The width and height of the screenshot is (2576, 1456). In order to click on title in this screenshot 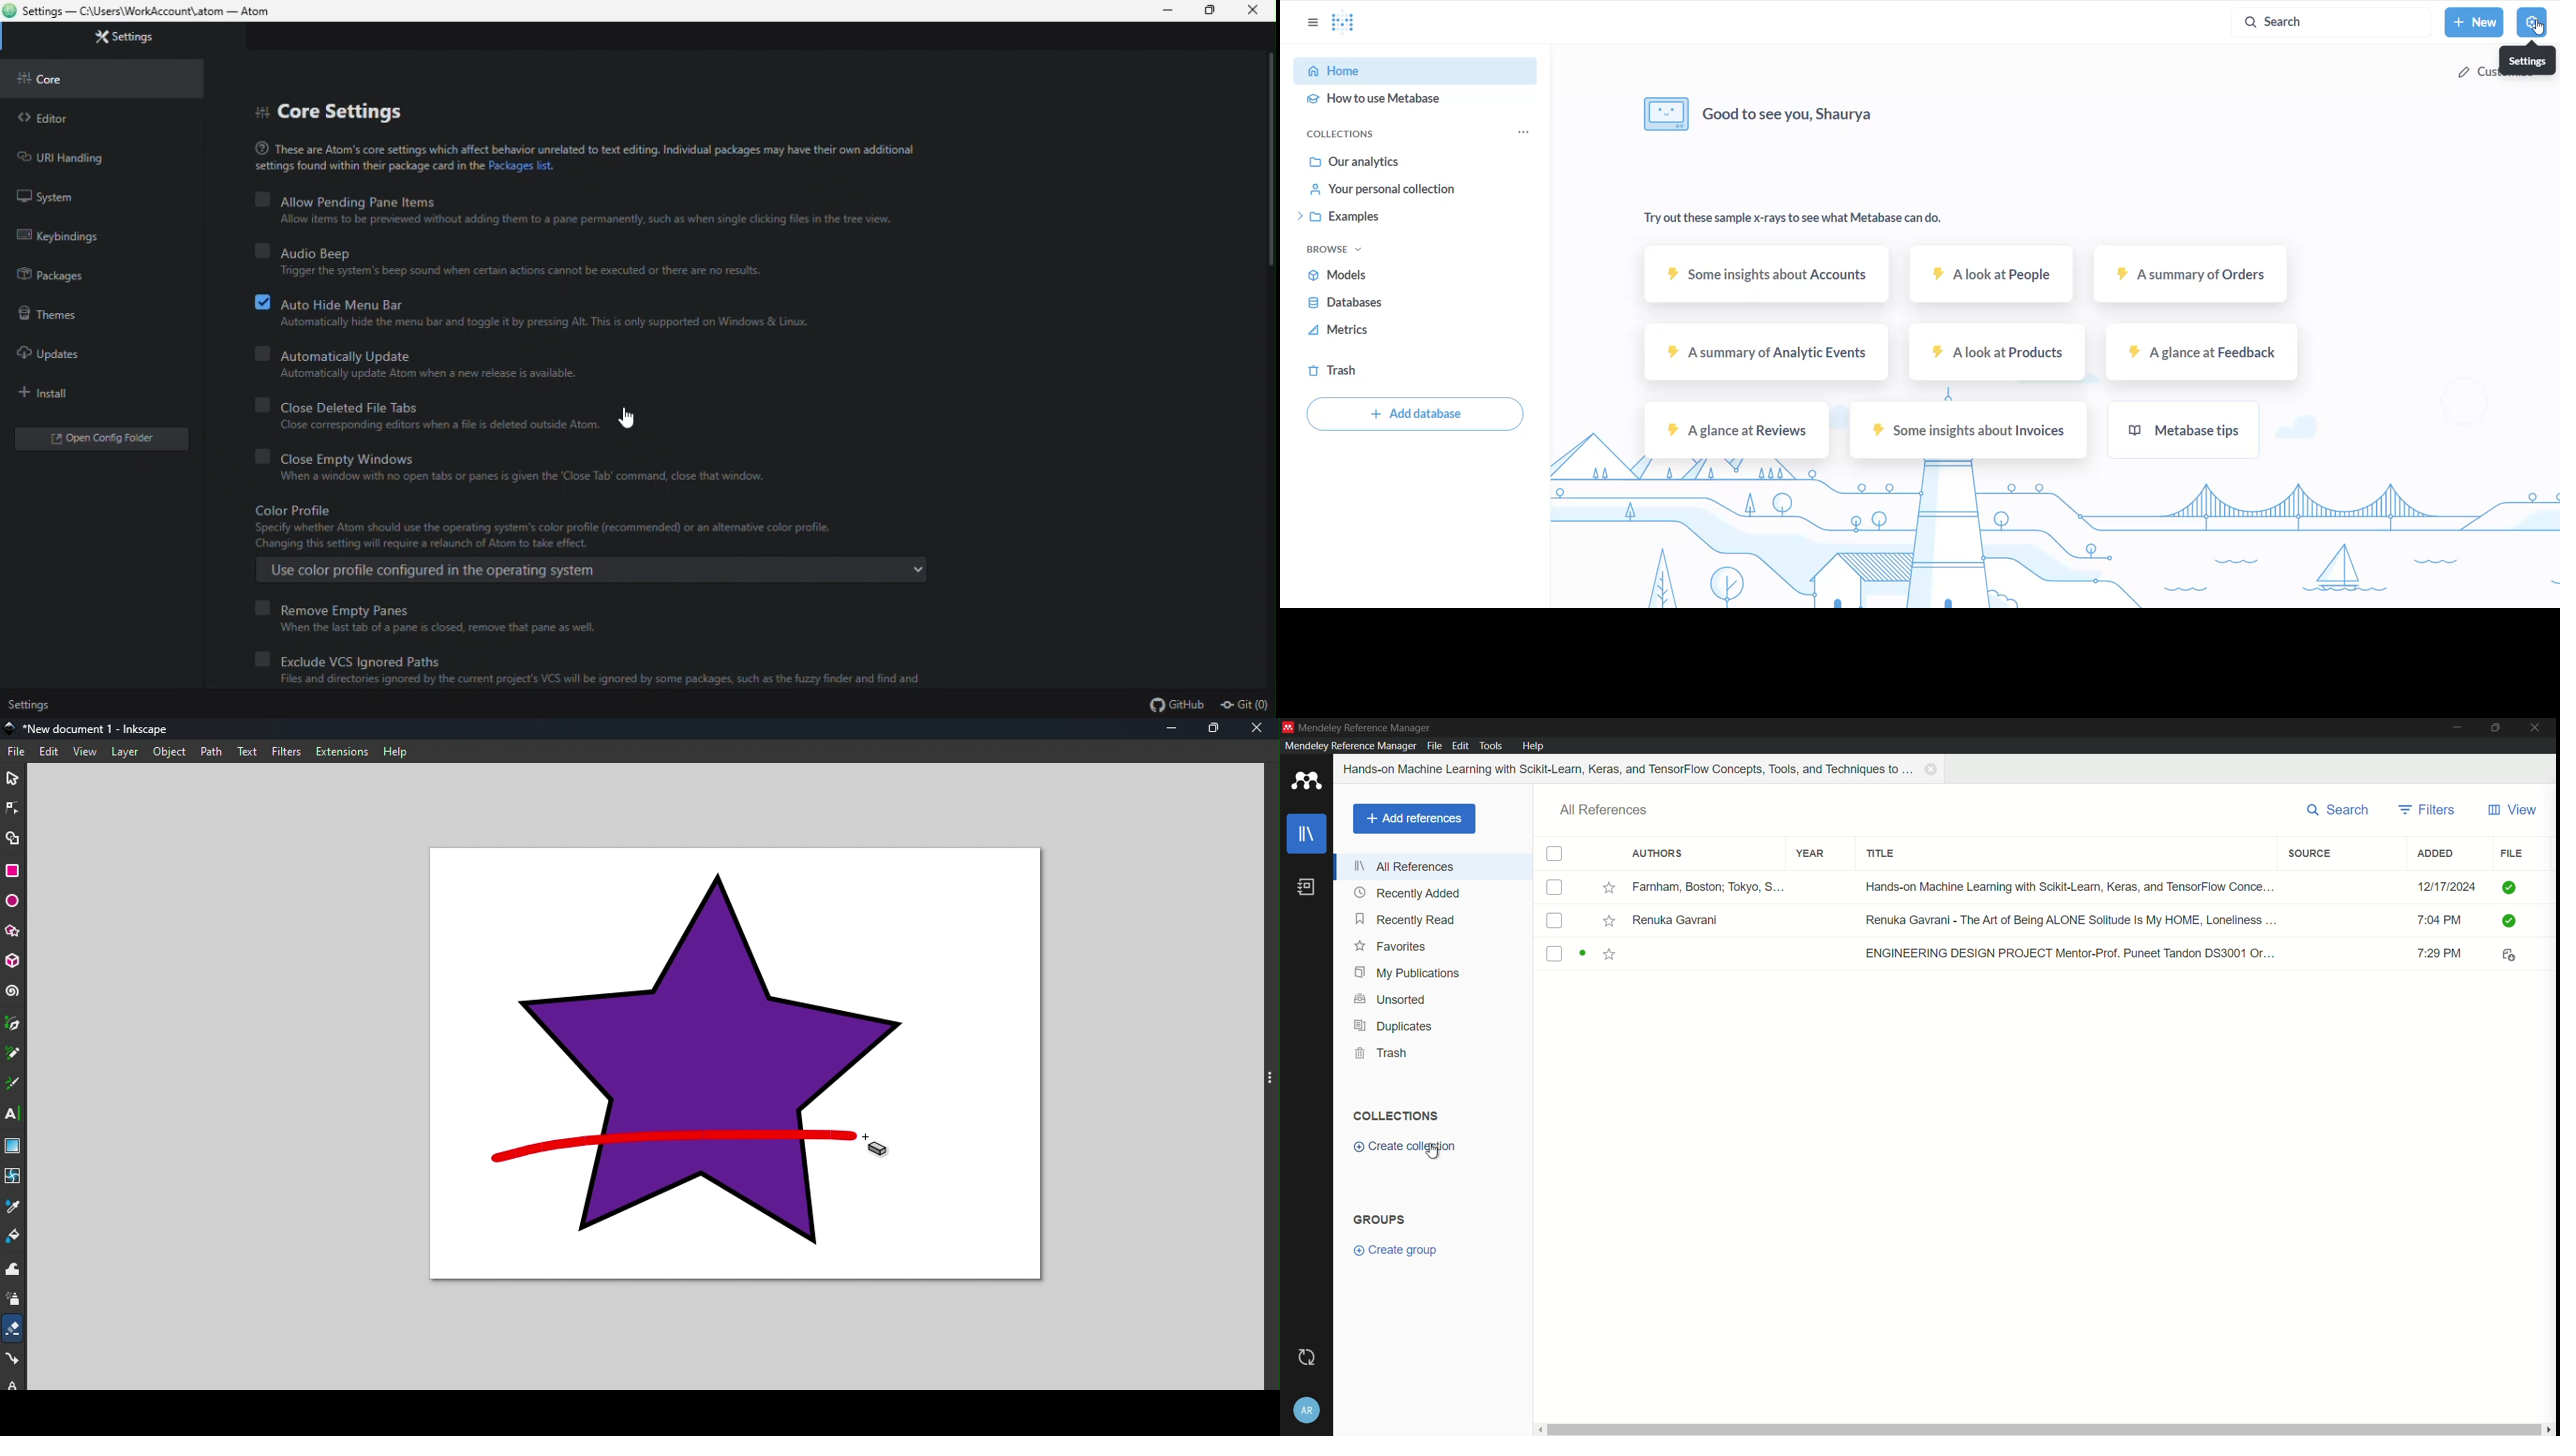, I will do `click(1881, 854)`.